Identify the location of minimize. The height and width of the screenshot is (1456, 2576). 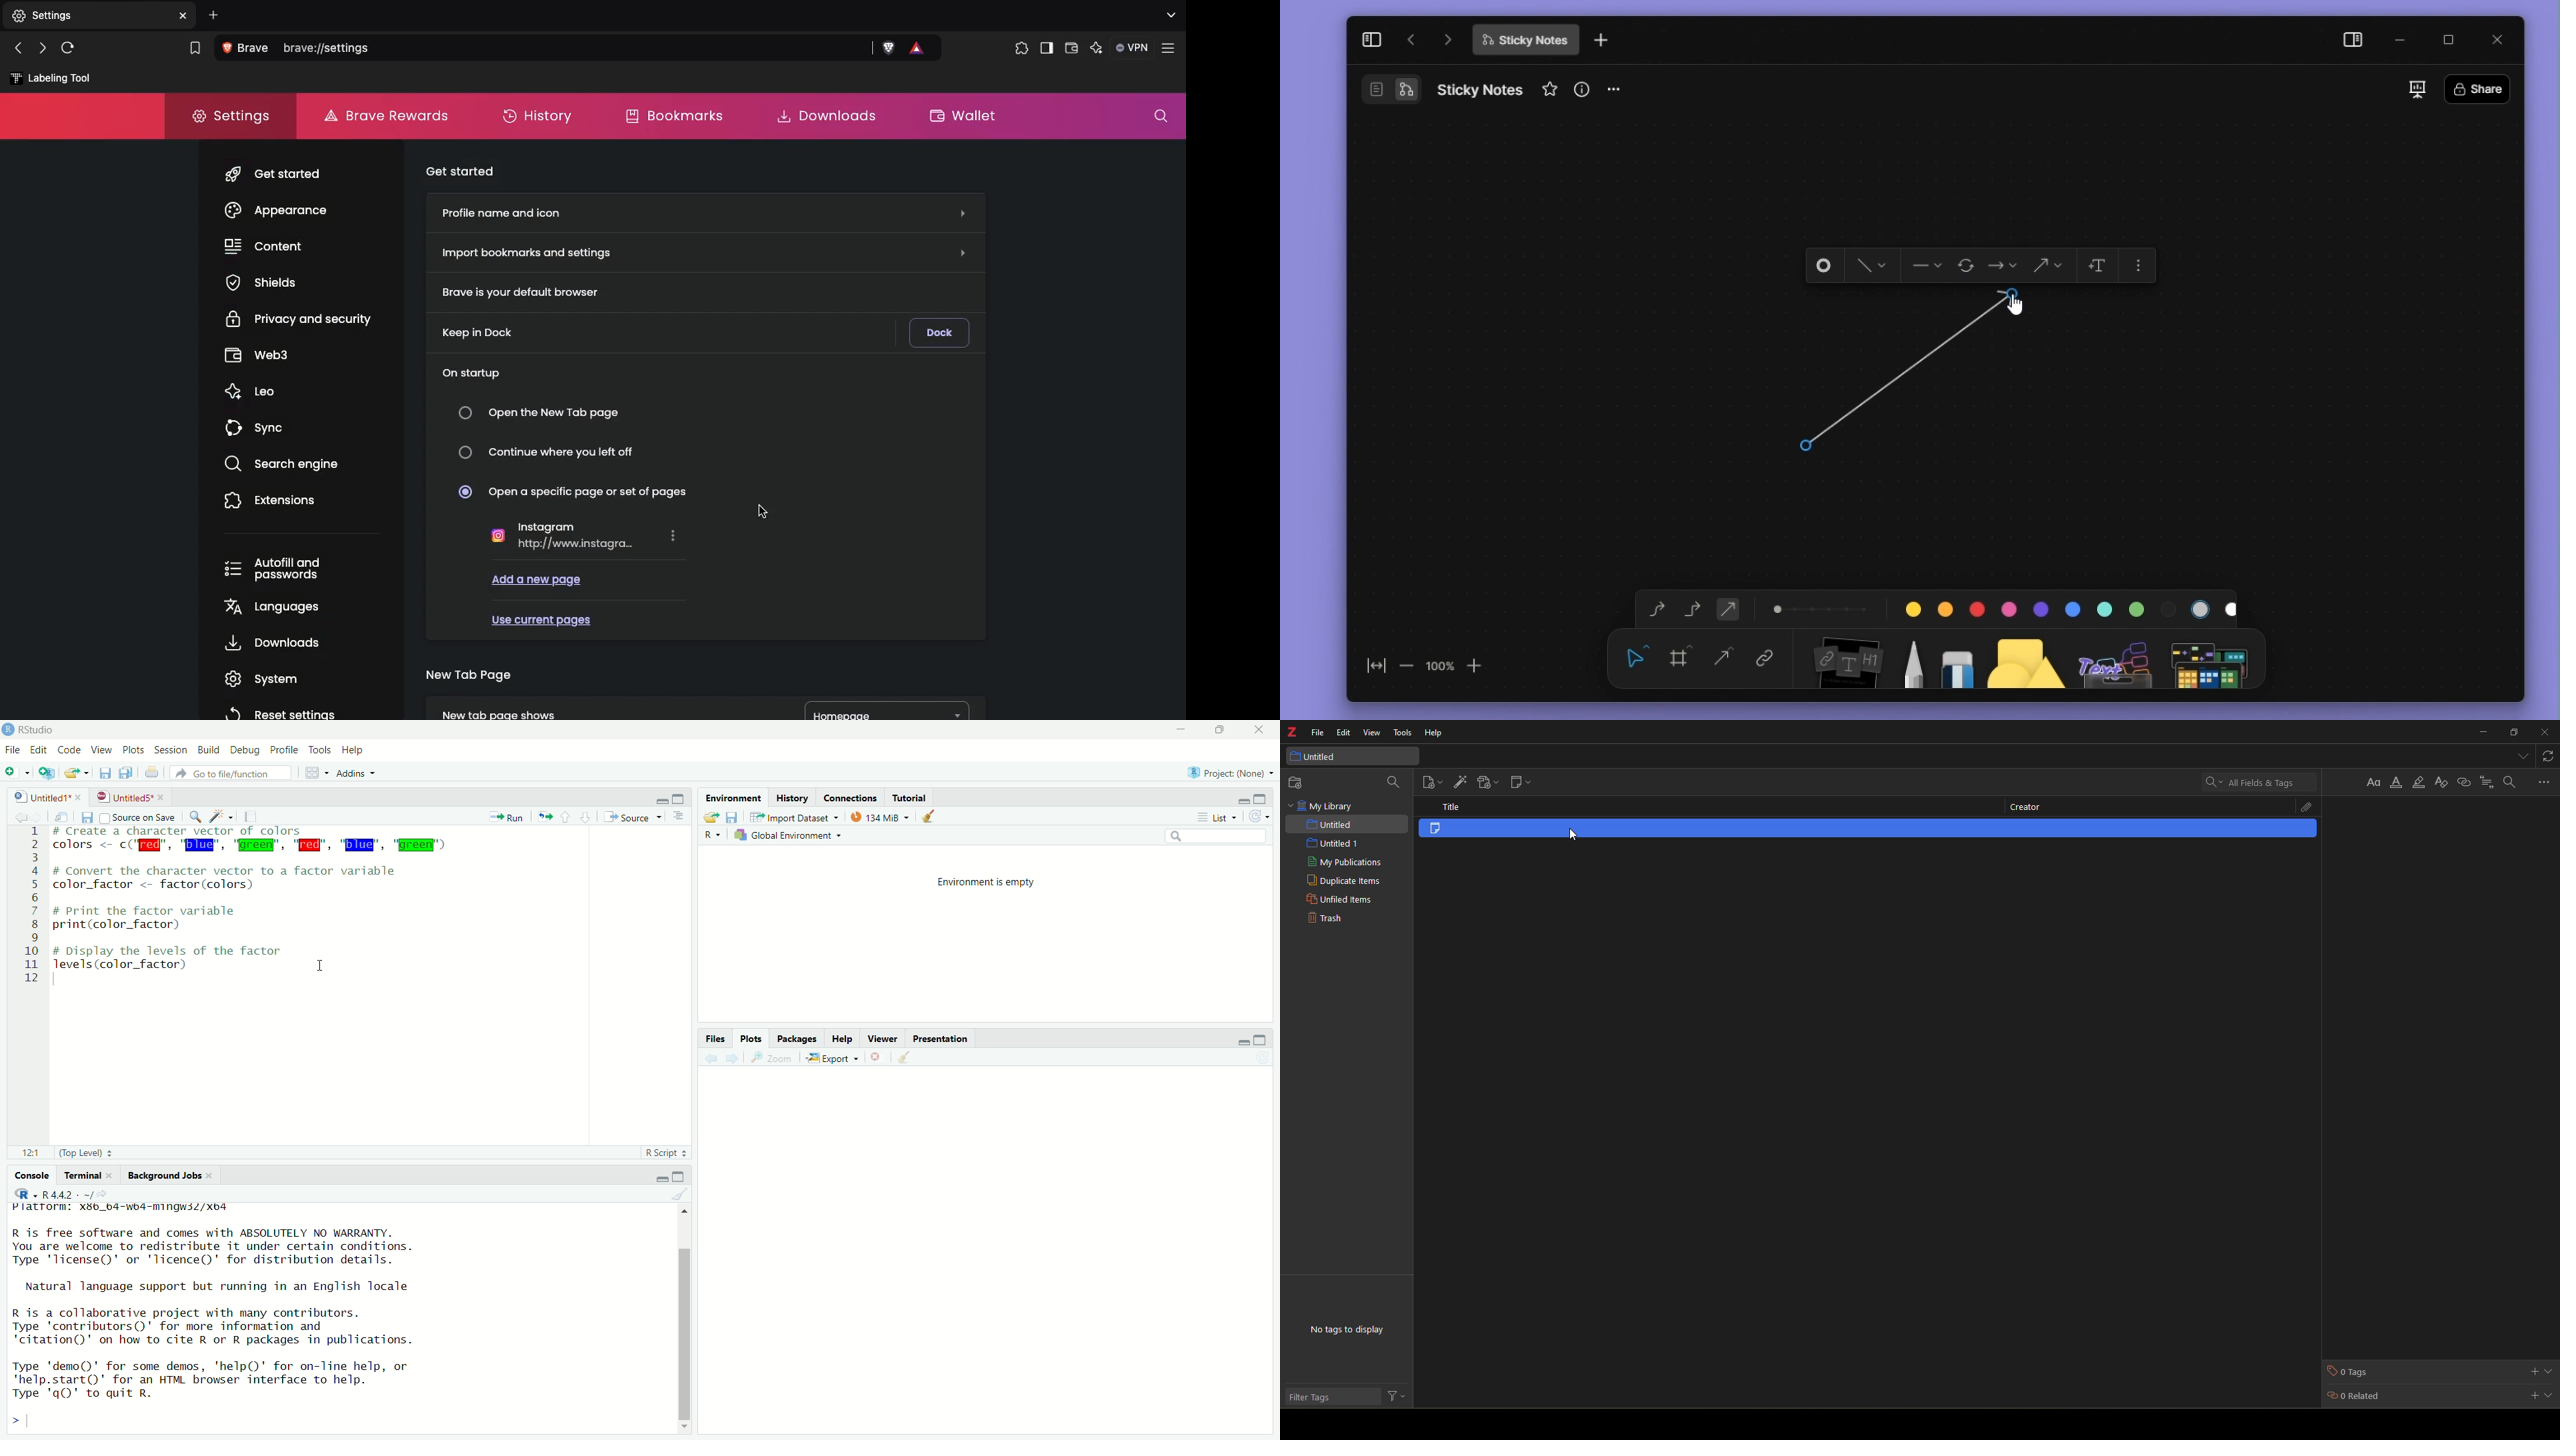
(1237, 1040).